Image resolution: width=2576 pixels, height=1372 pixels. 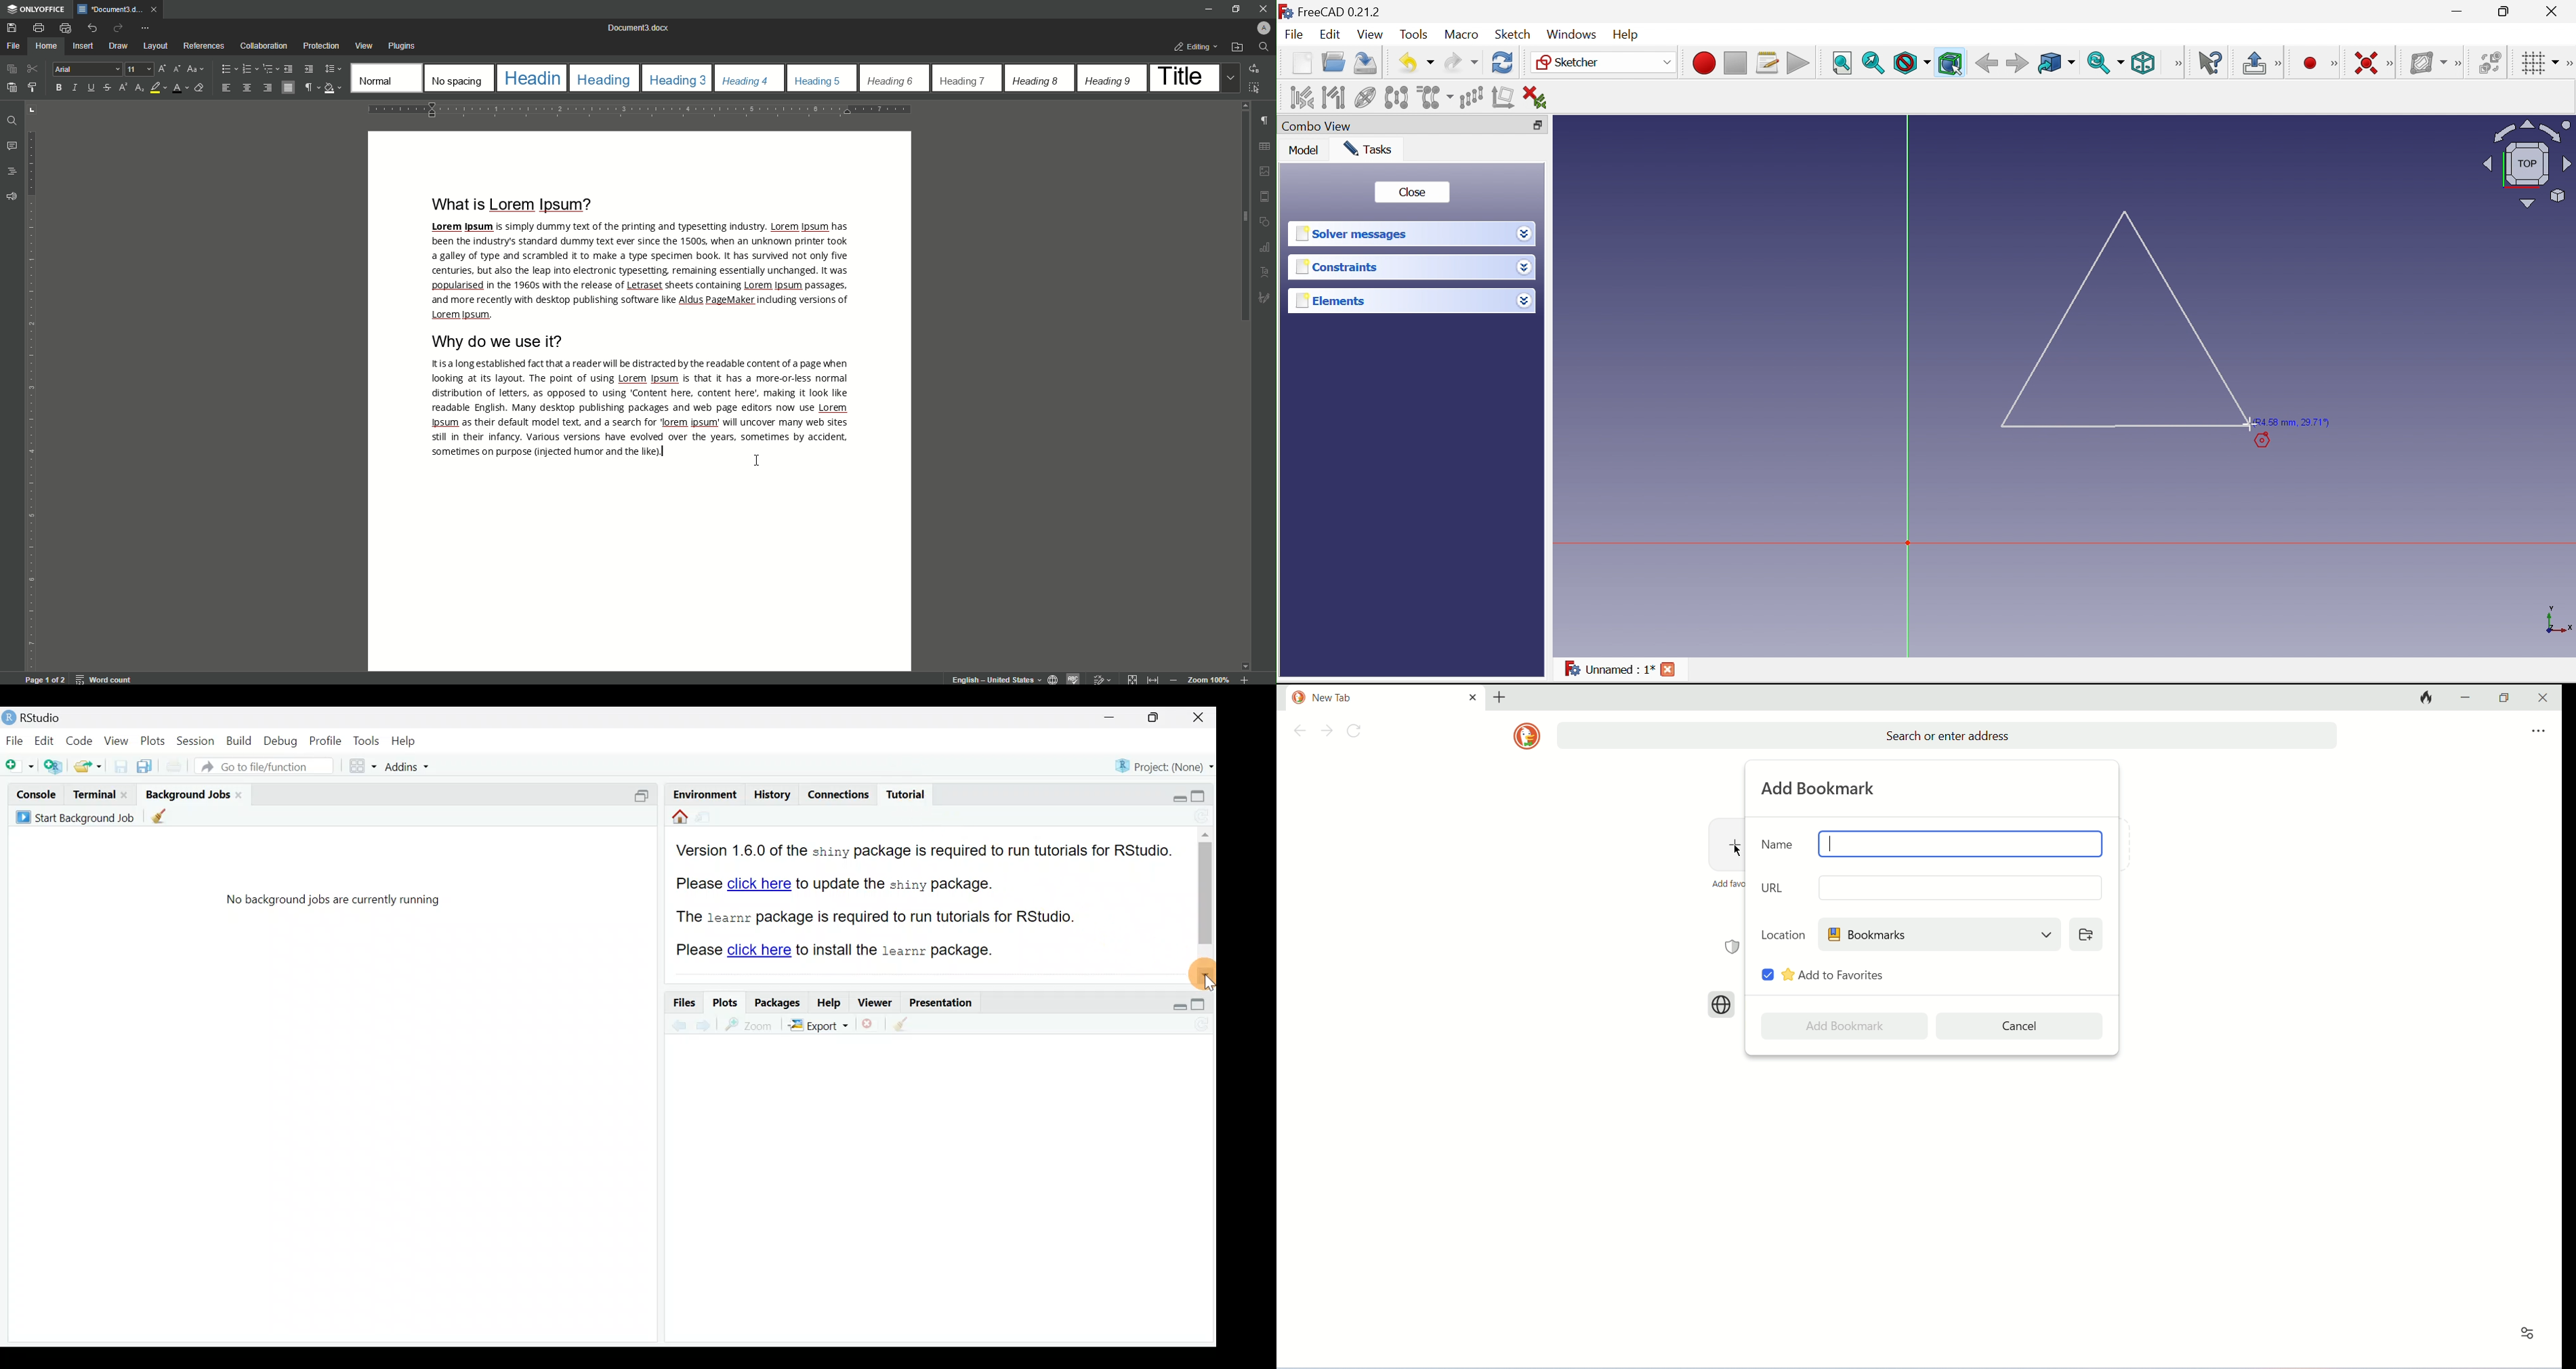 What do you see at coordinates (241, 795) in the screenshot?
I see `close` at bounding box center [241, 795].